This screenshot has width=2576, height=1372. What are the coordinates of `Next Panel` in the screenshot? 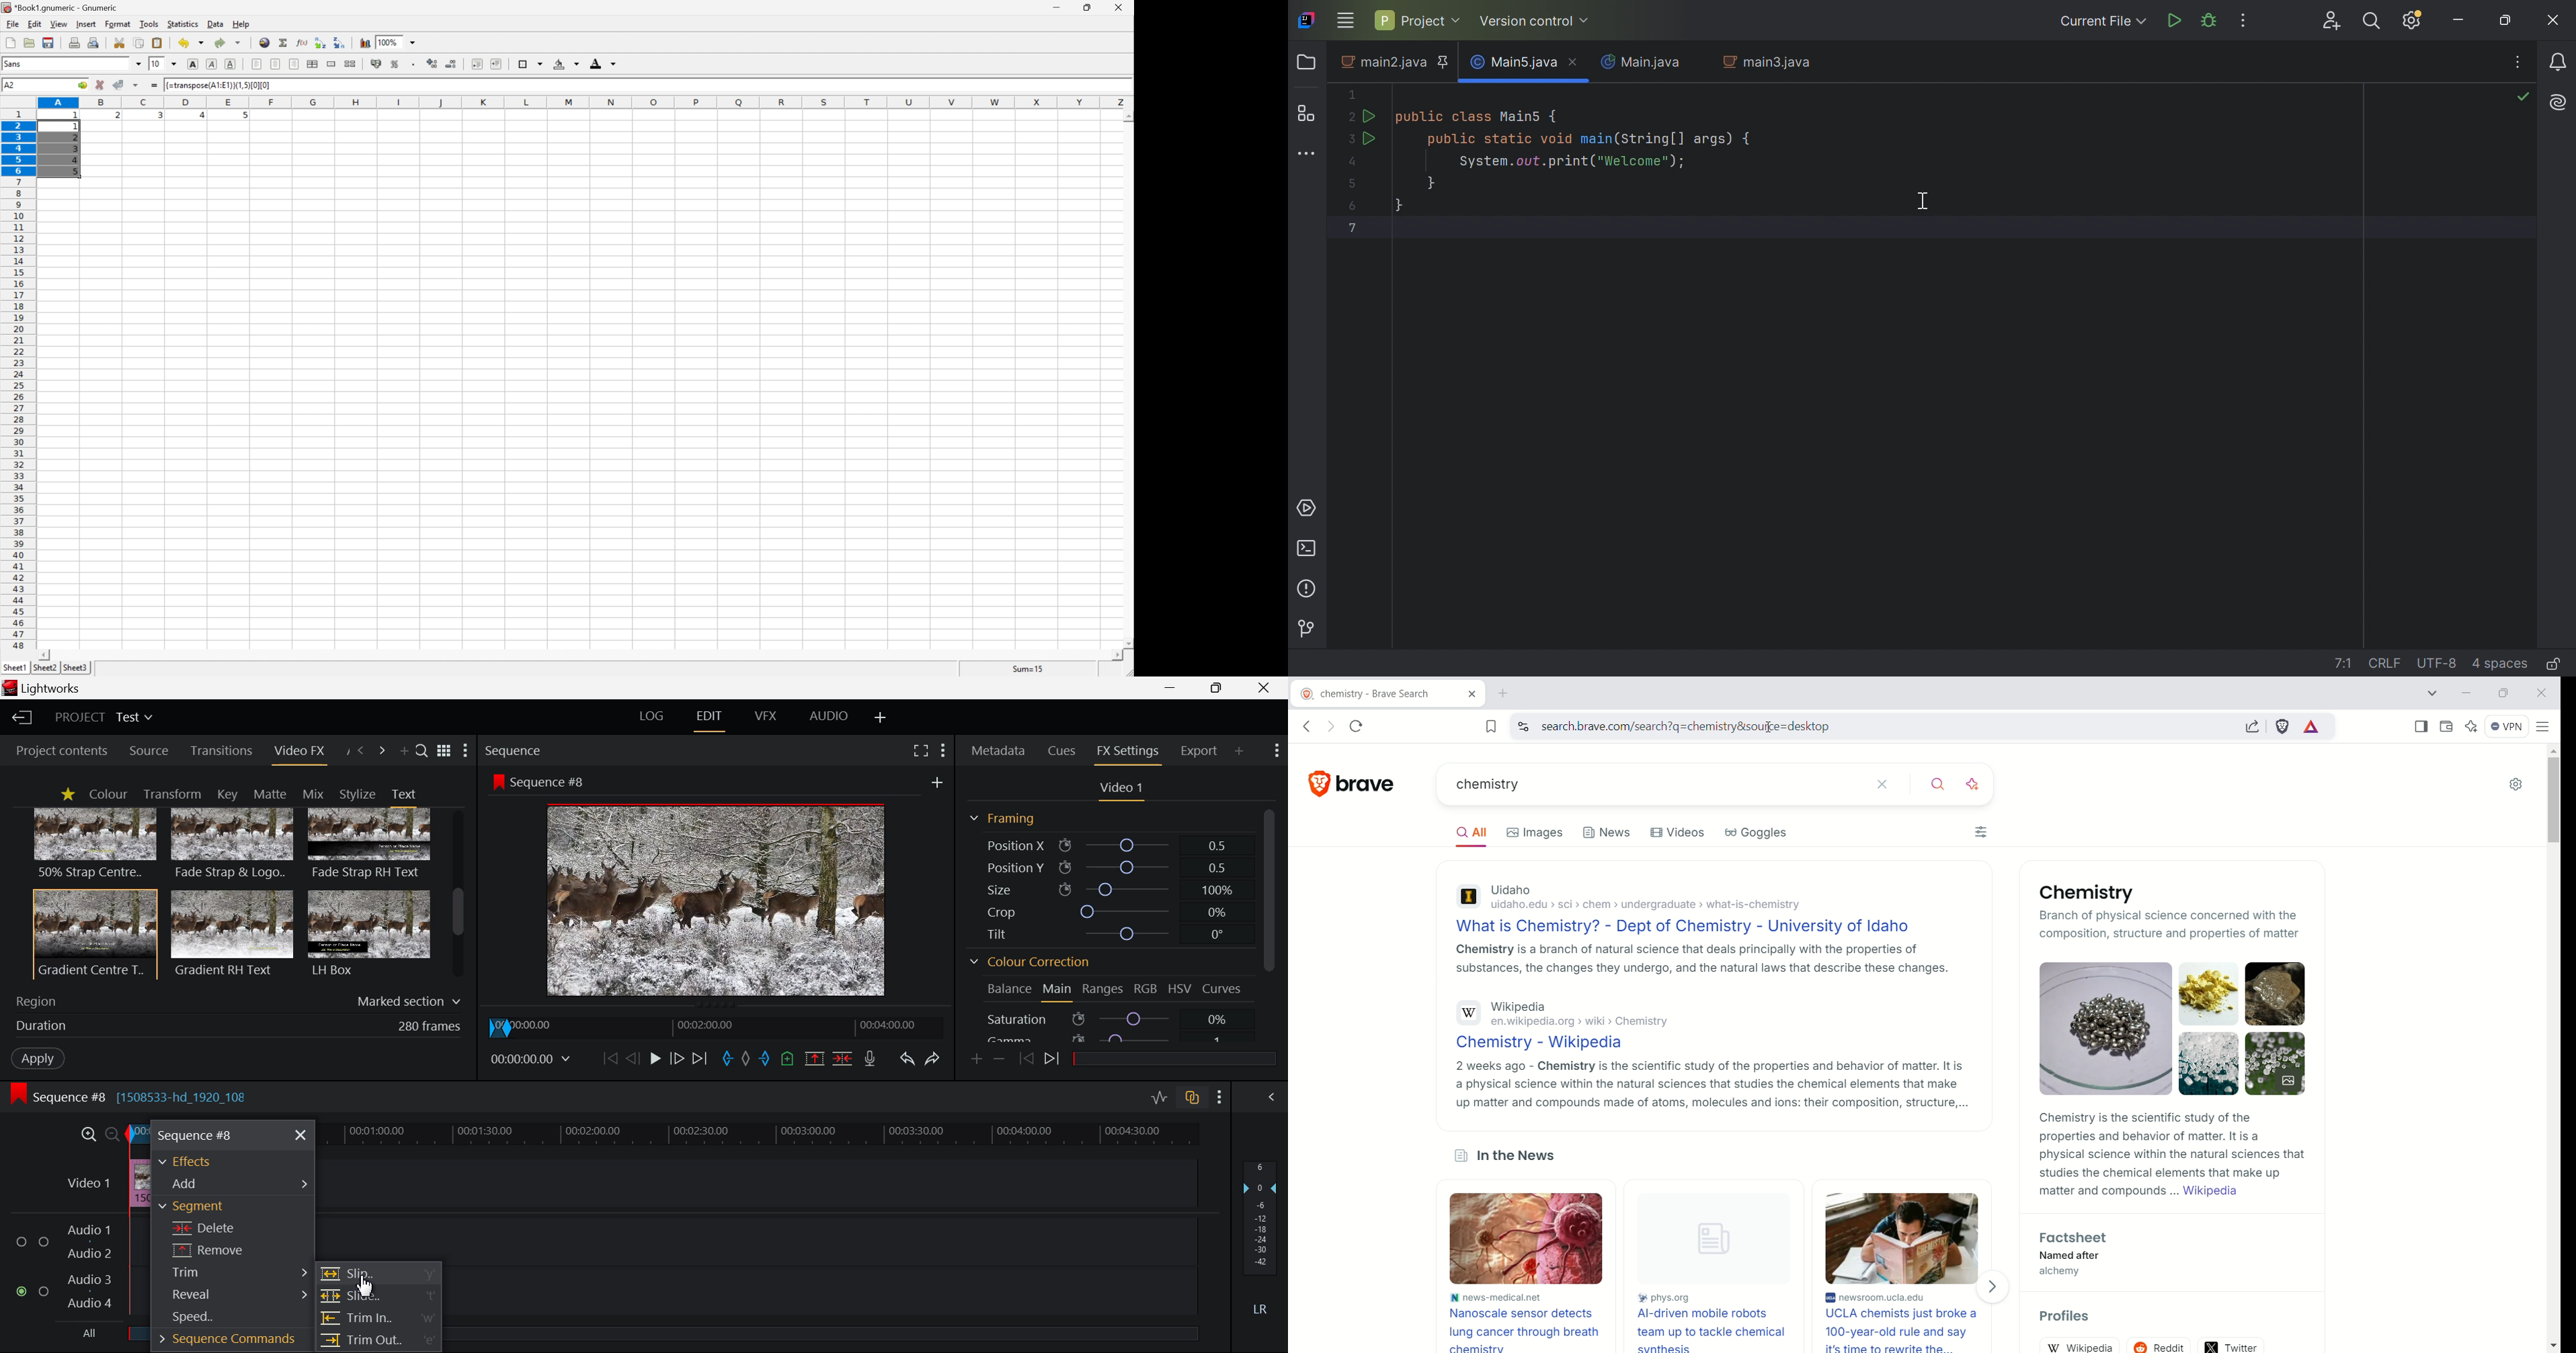 It's located at (382, 751).